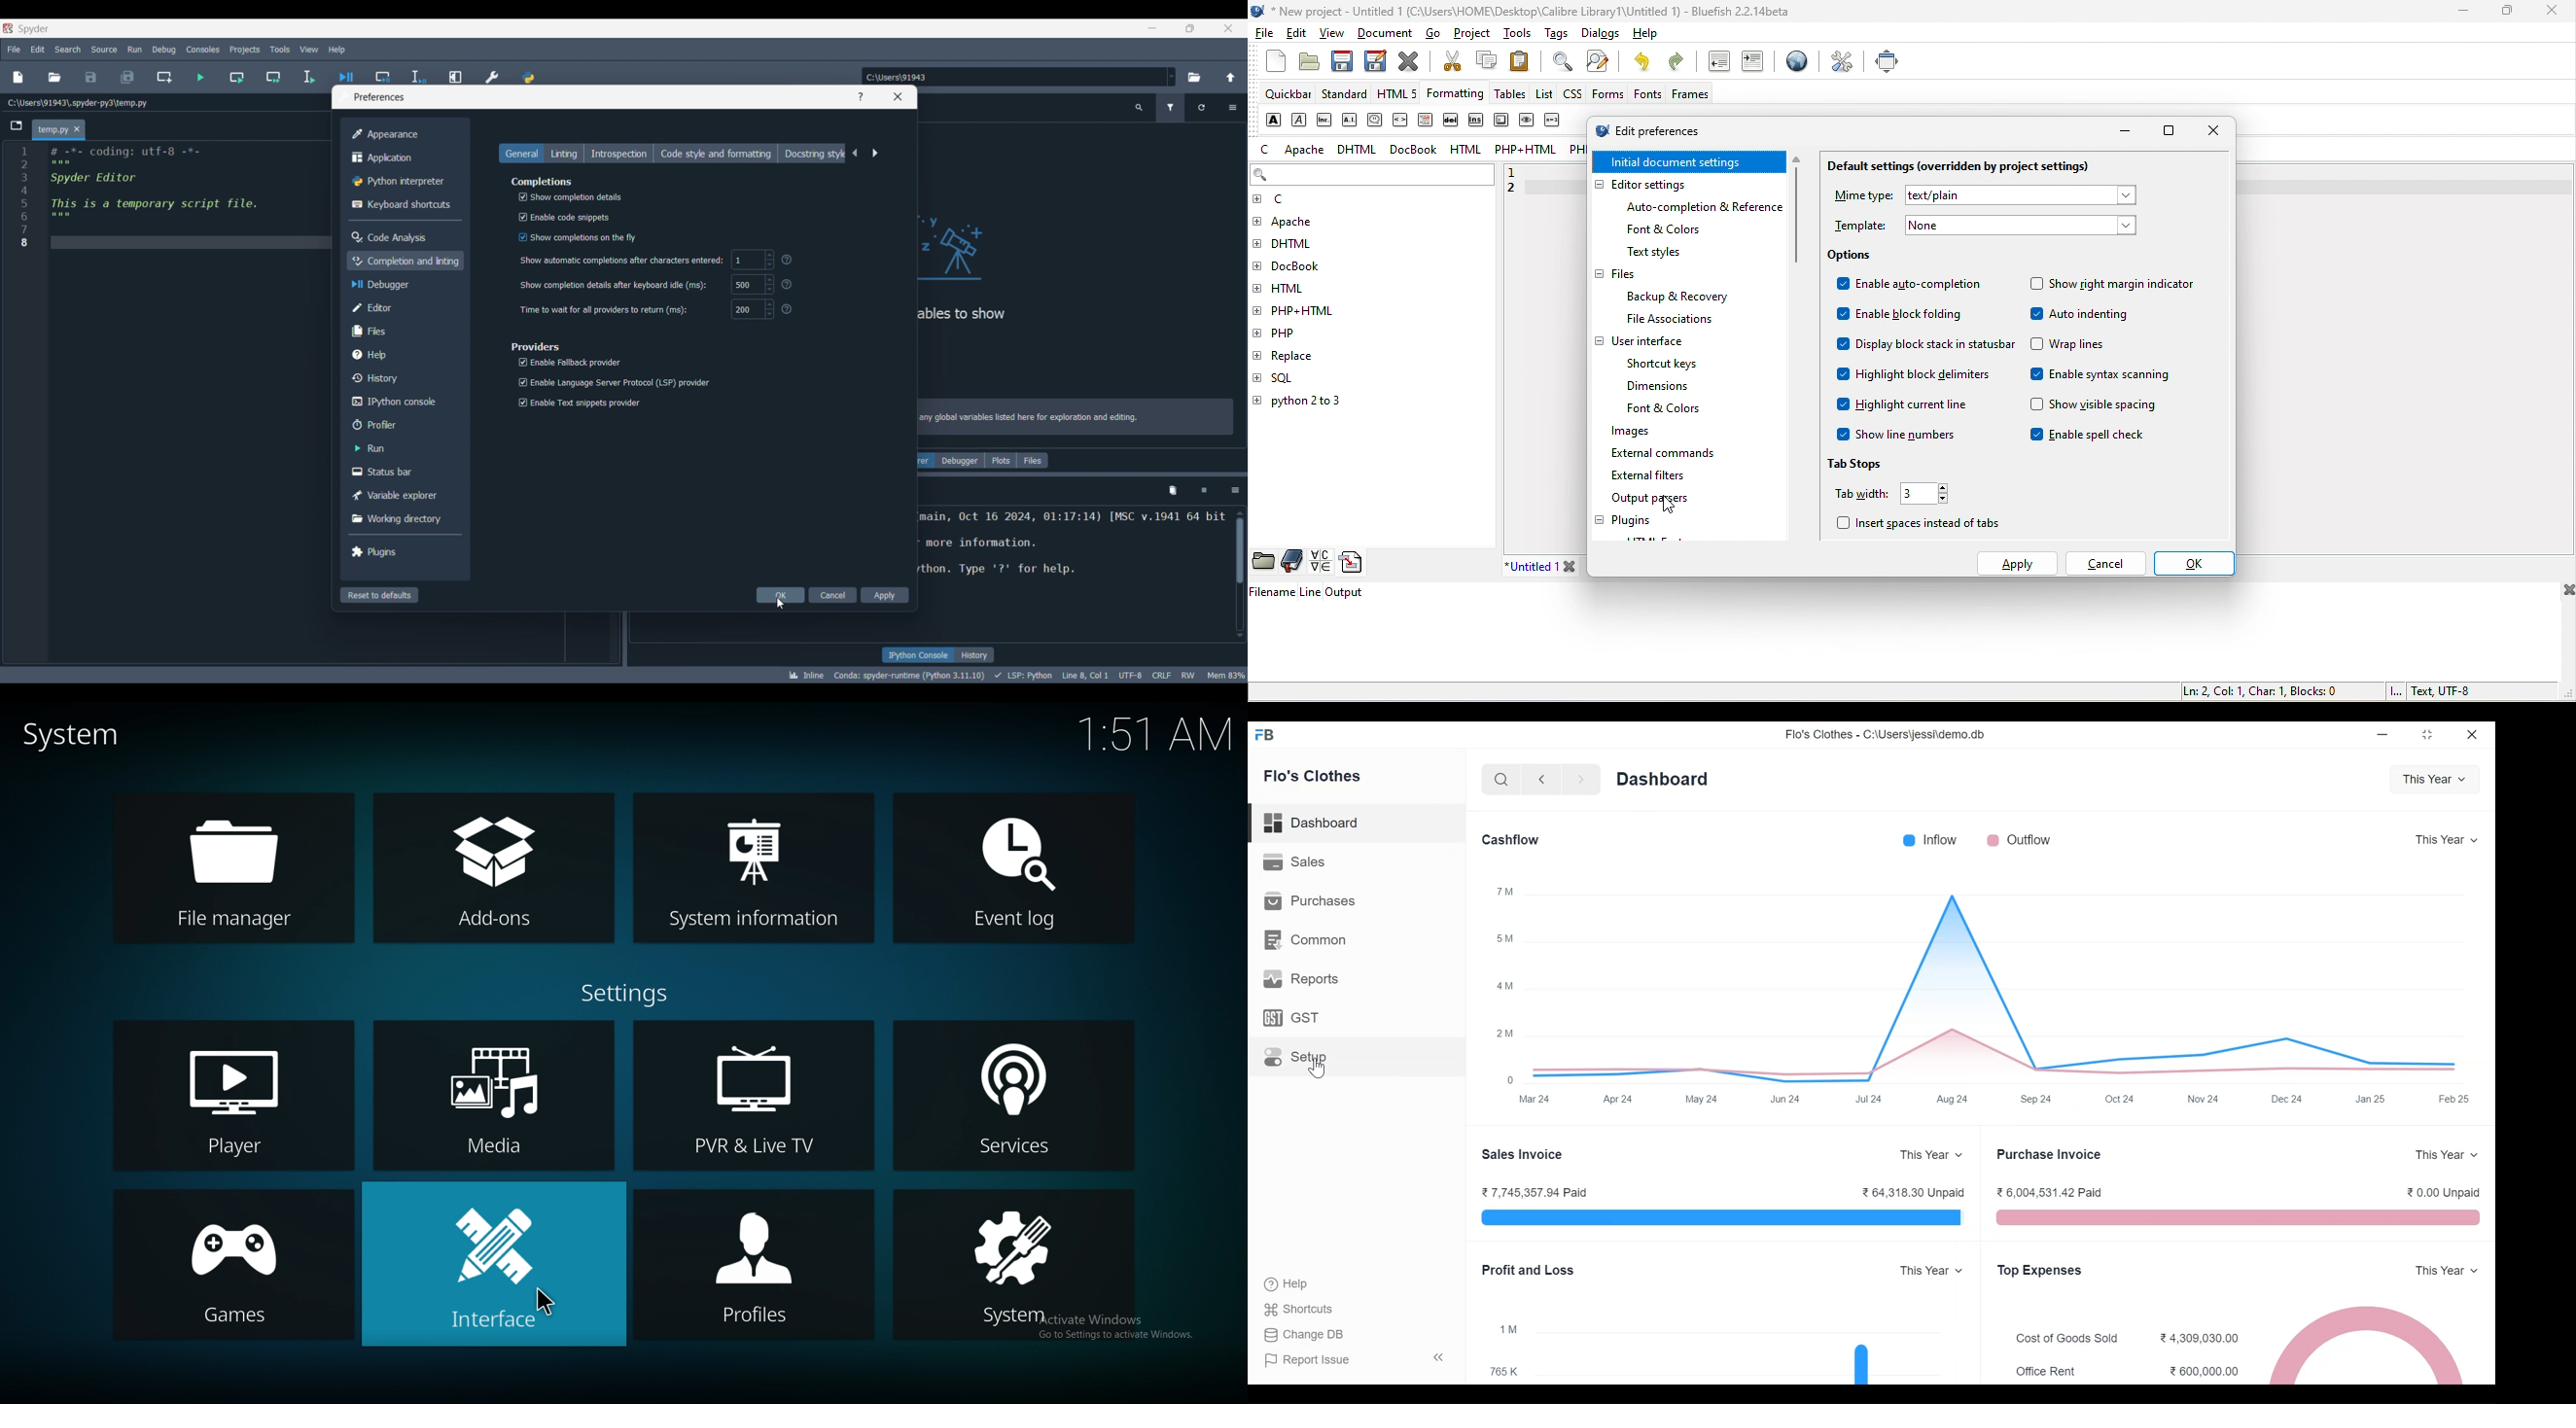 Image resolution: width=2576 pixels, height=1428 pixels. I want to click on files, so click(1617, 276).